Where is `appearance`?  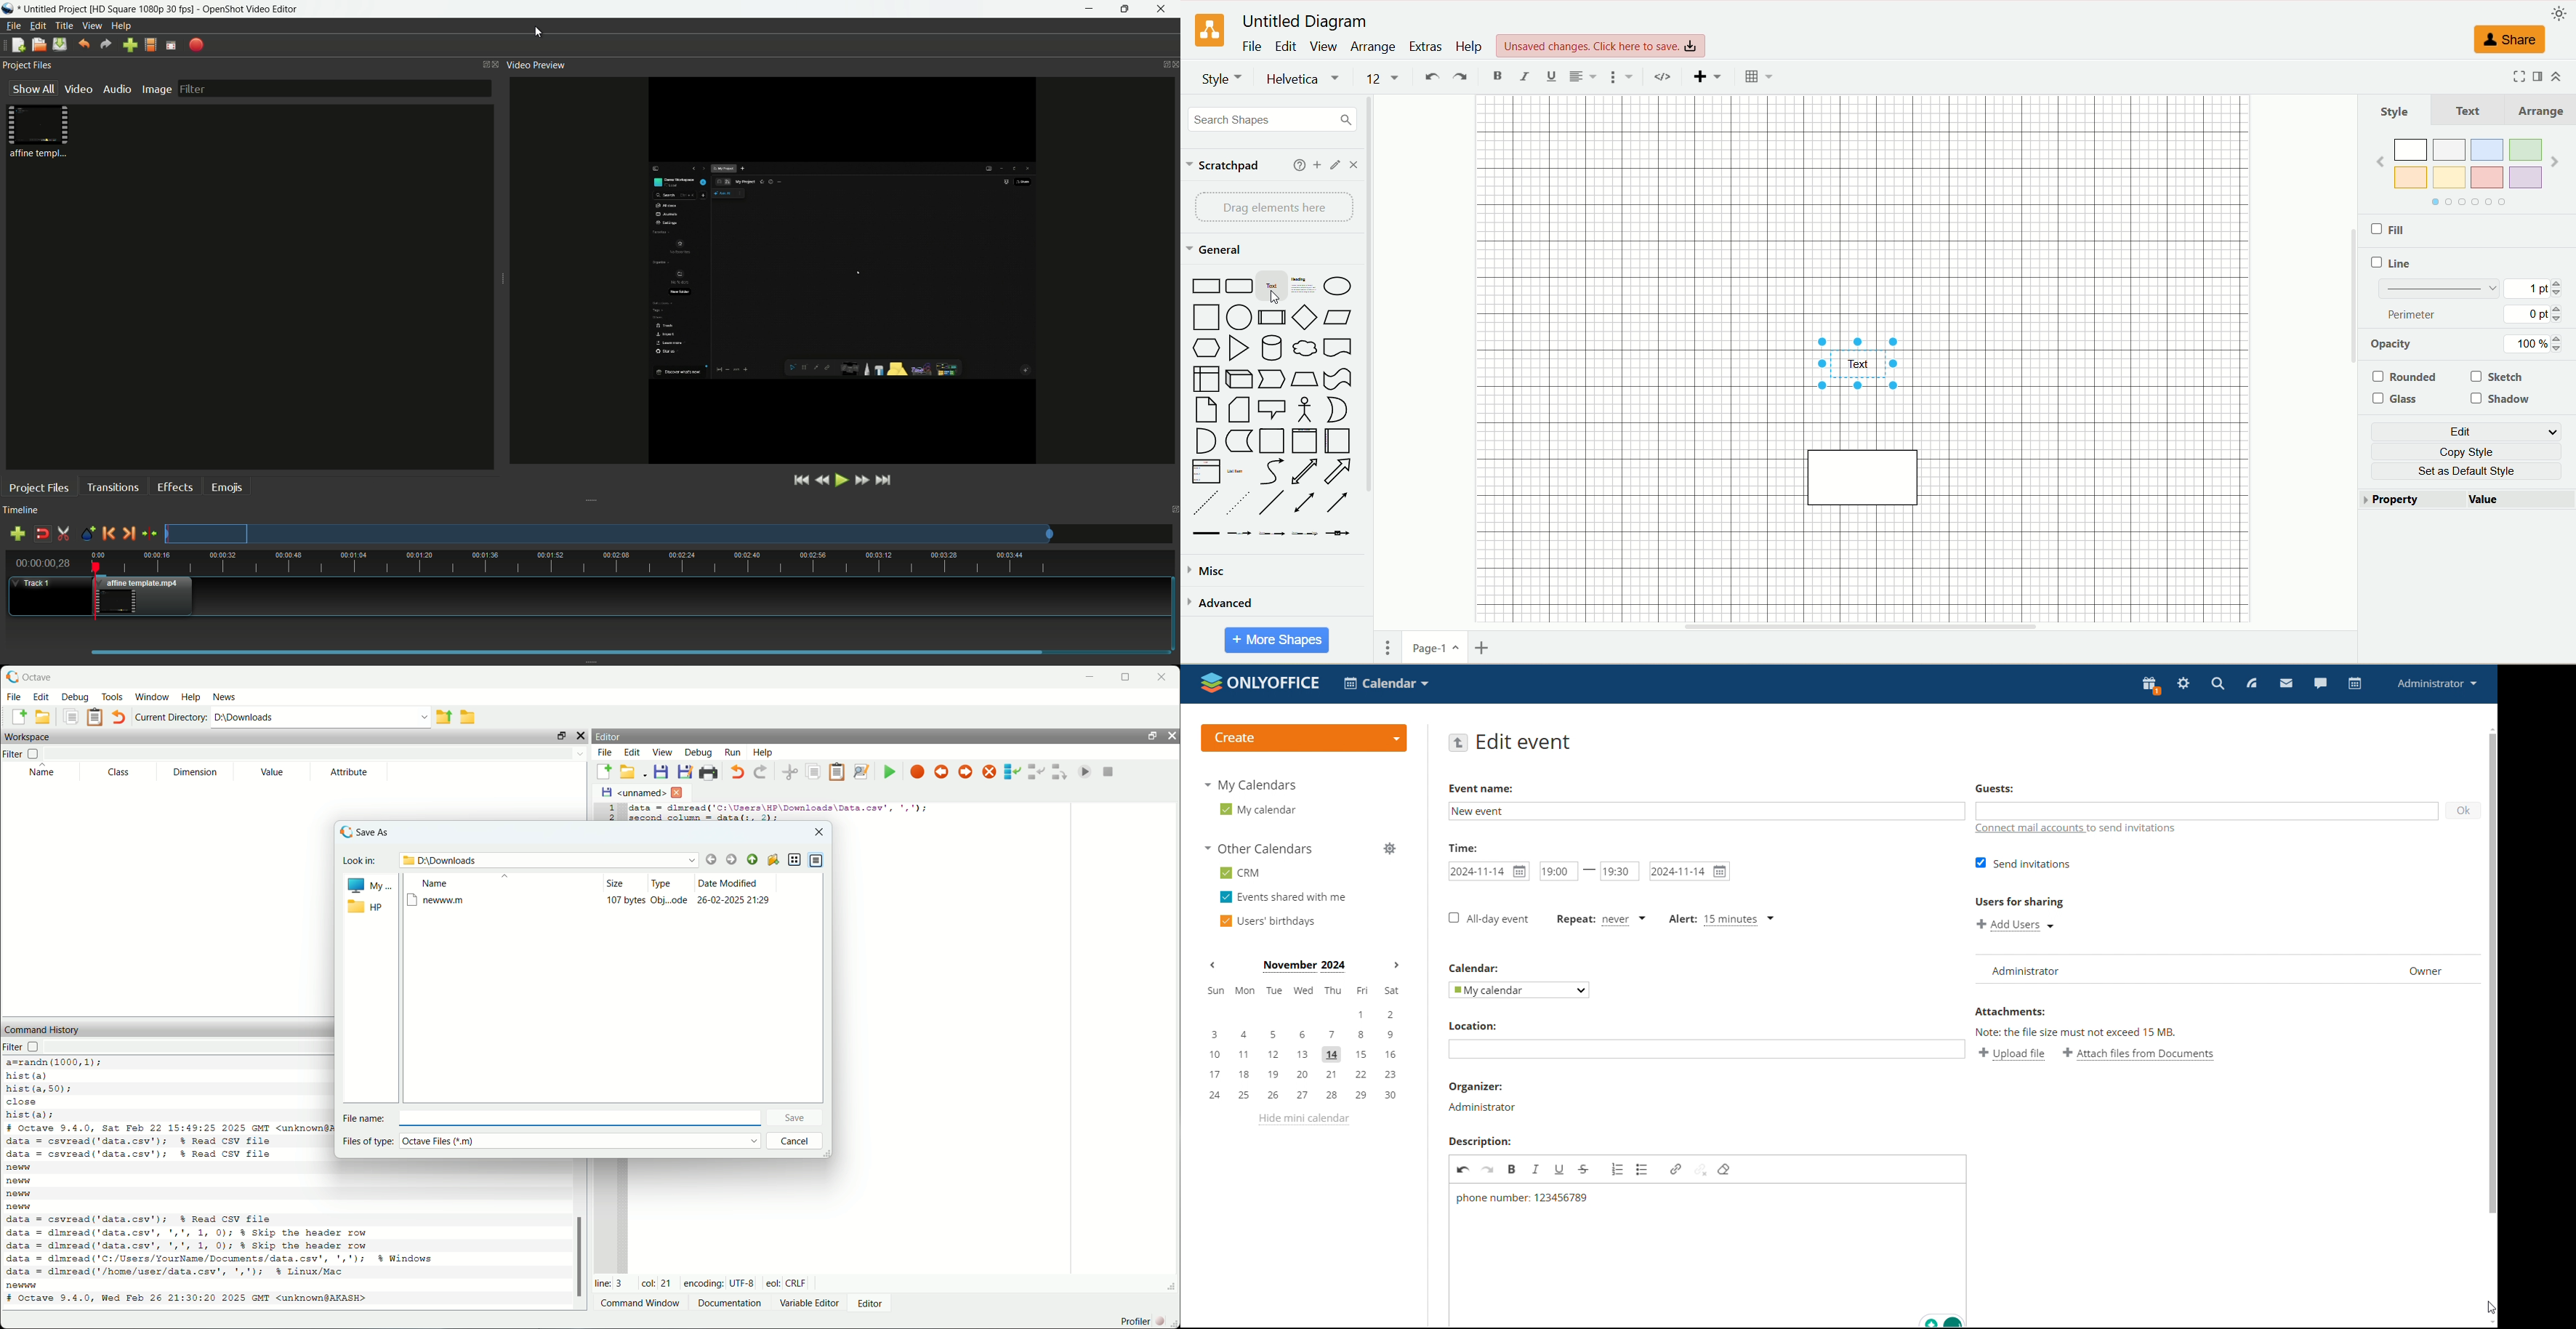 appearance is located at coordinates (2561, 13).